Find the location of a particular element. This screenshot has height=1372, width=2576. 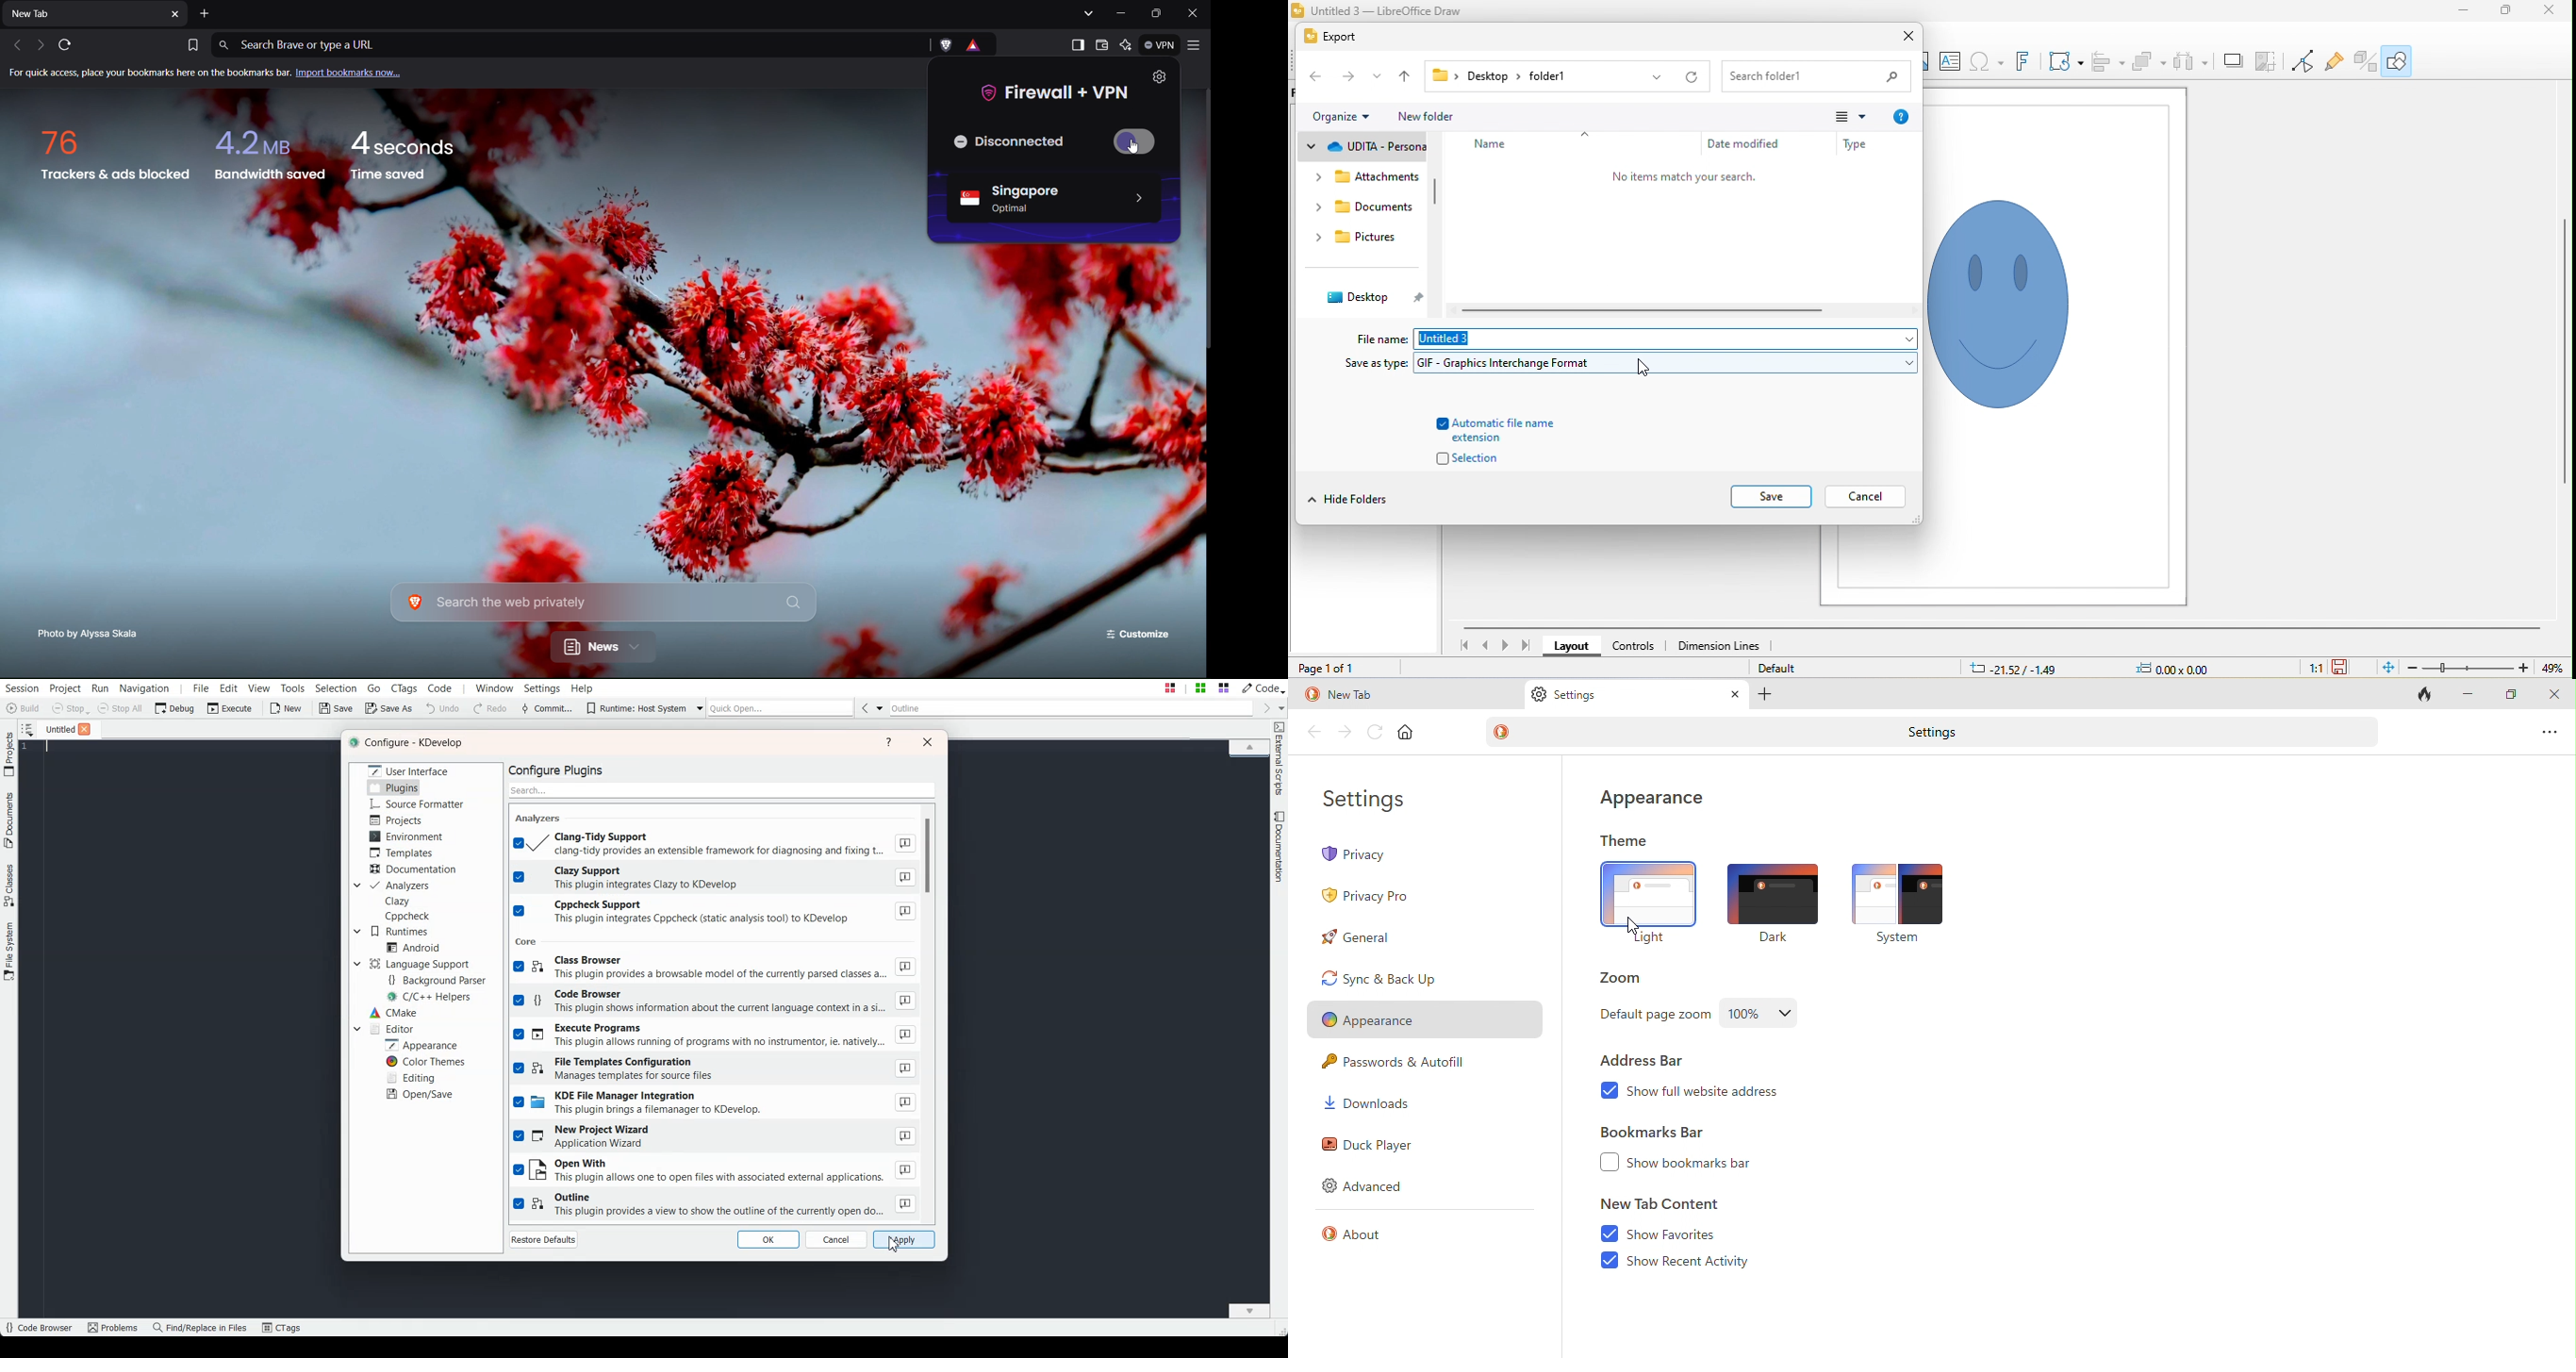

advanced is located at coordinates (1370, 1186).